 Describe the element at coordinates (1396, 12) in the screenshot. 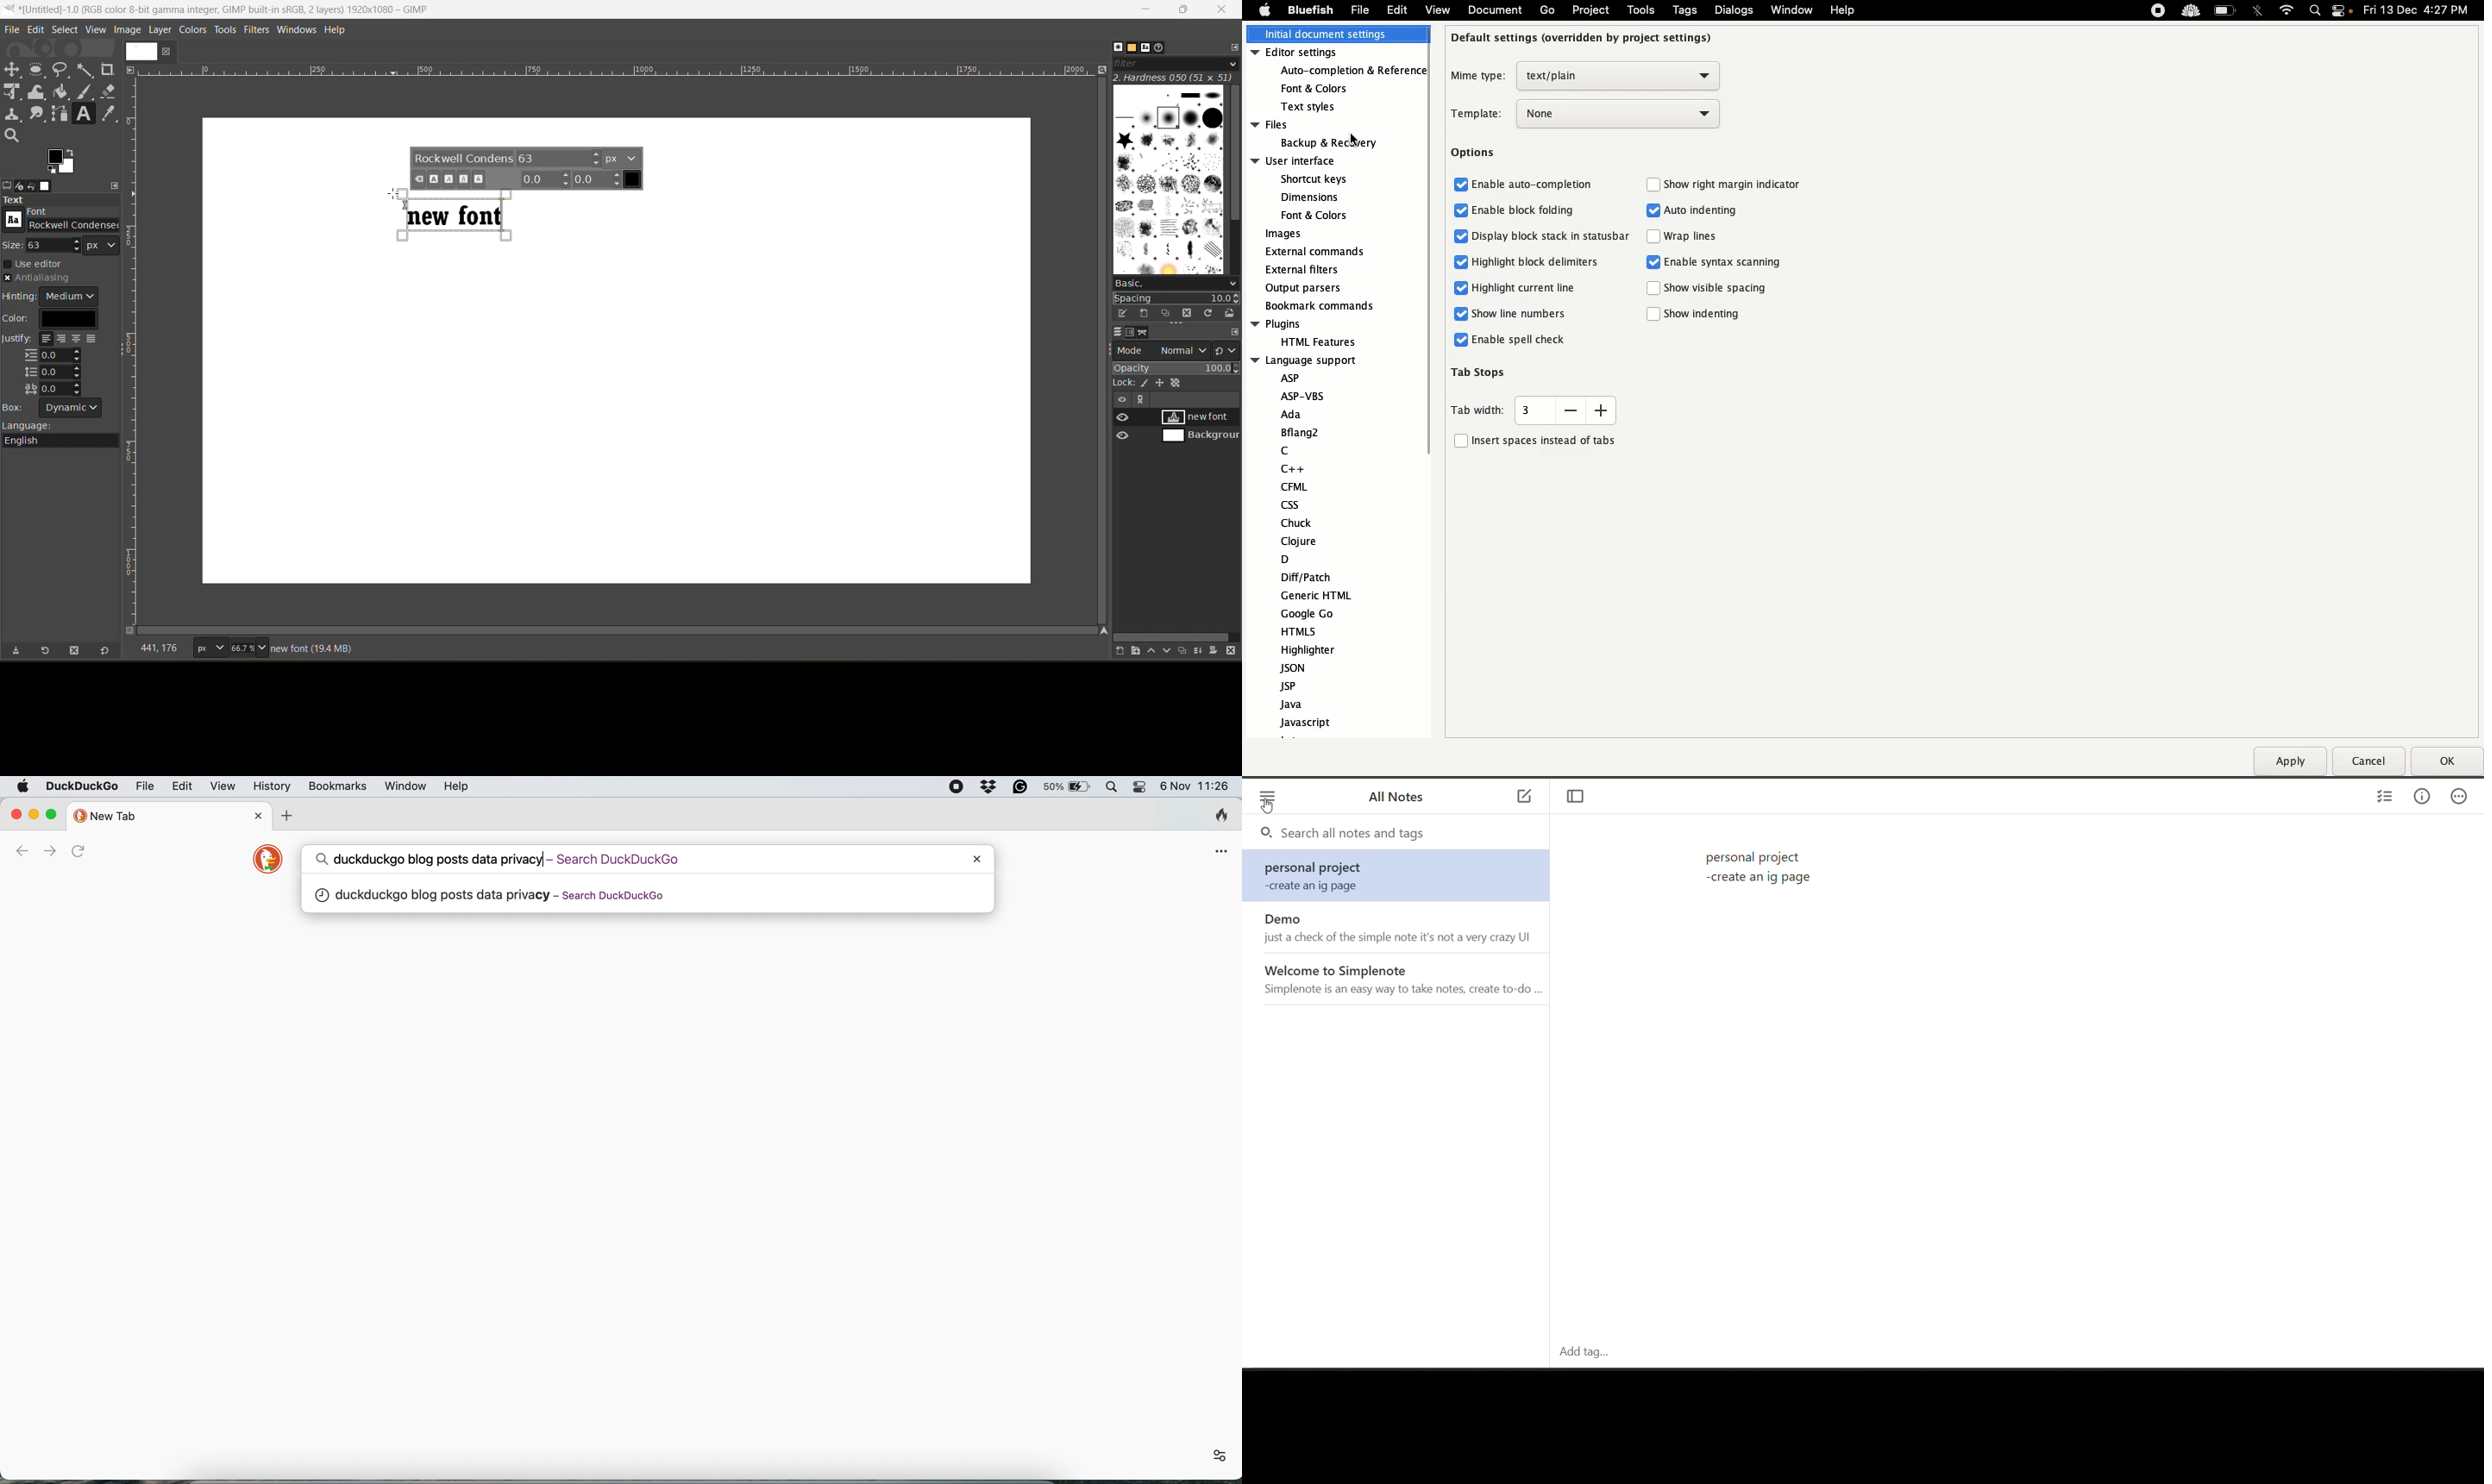

I see `Edit` at that location.